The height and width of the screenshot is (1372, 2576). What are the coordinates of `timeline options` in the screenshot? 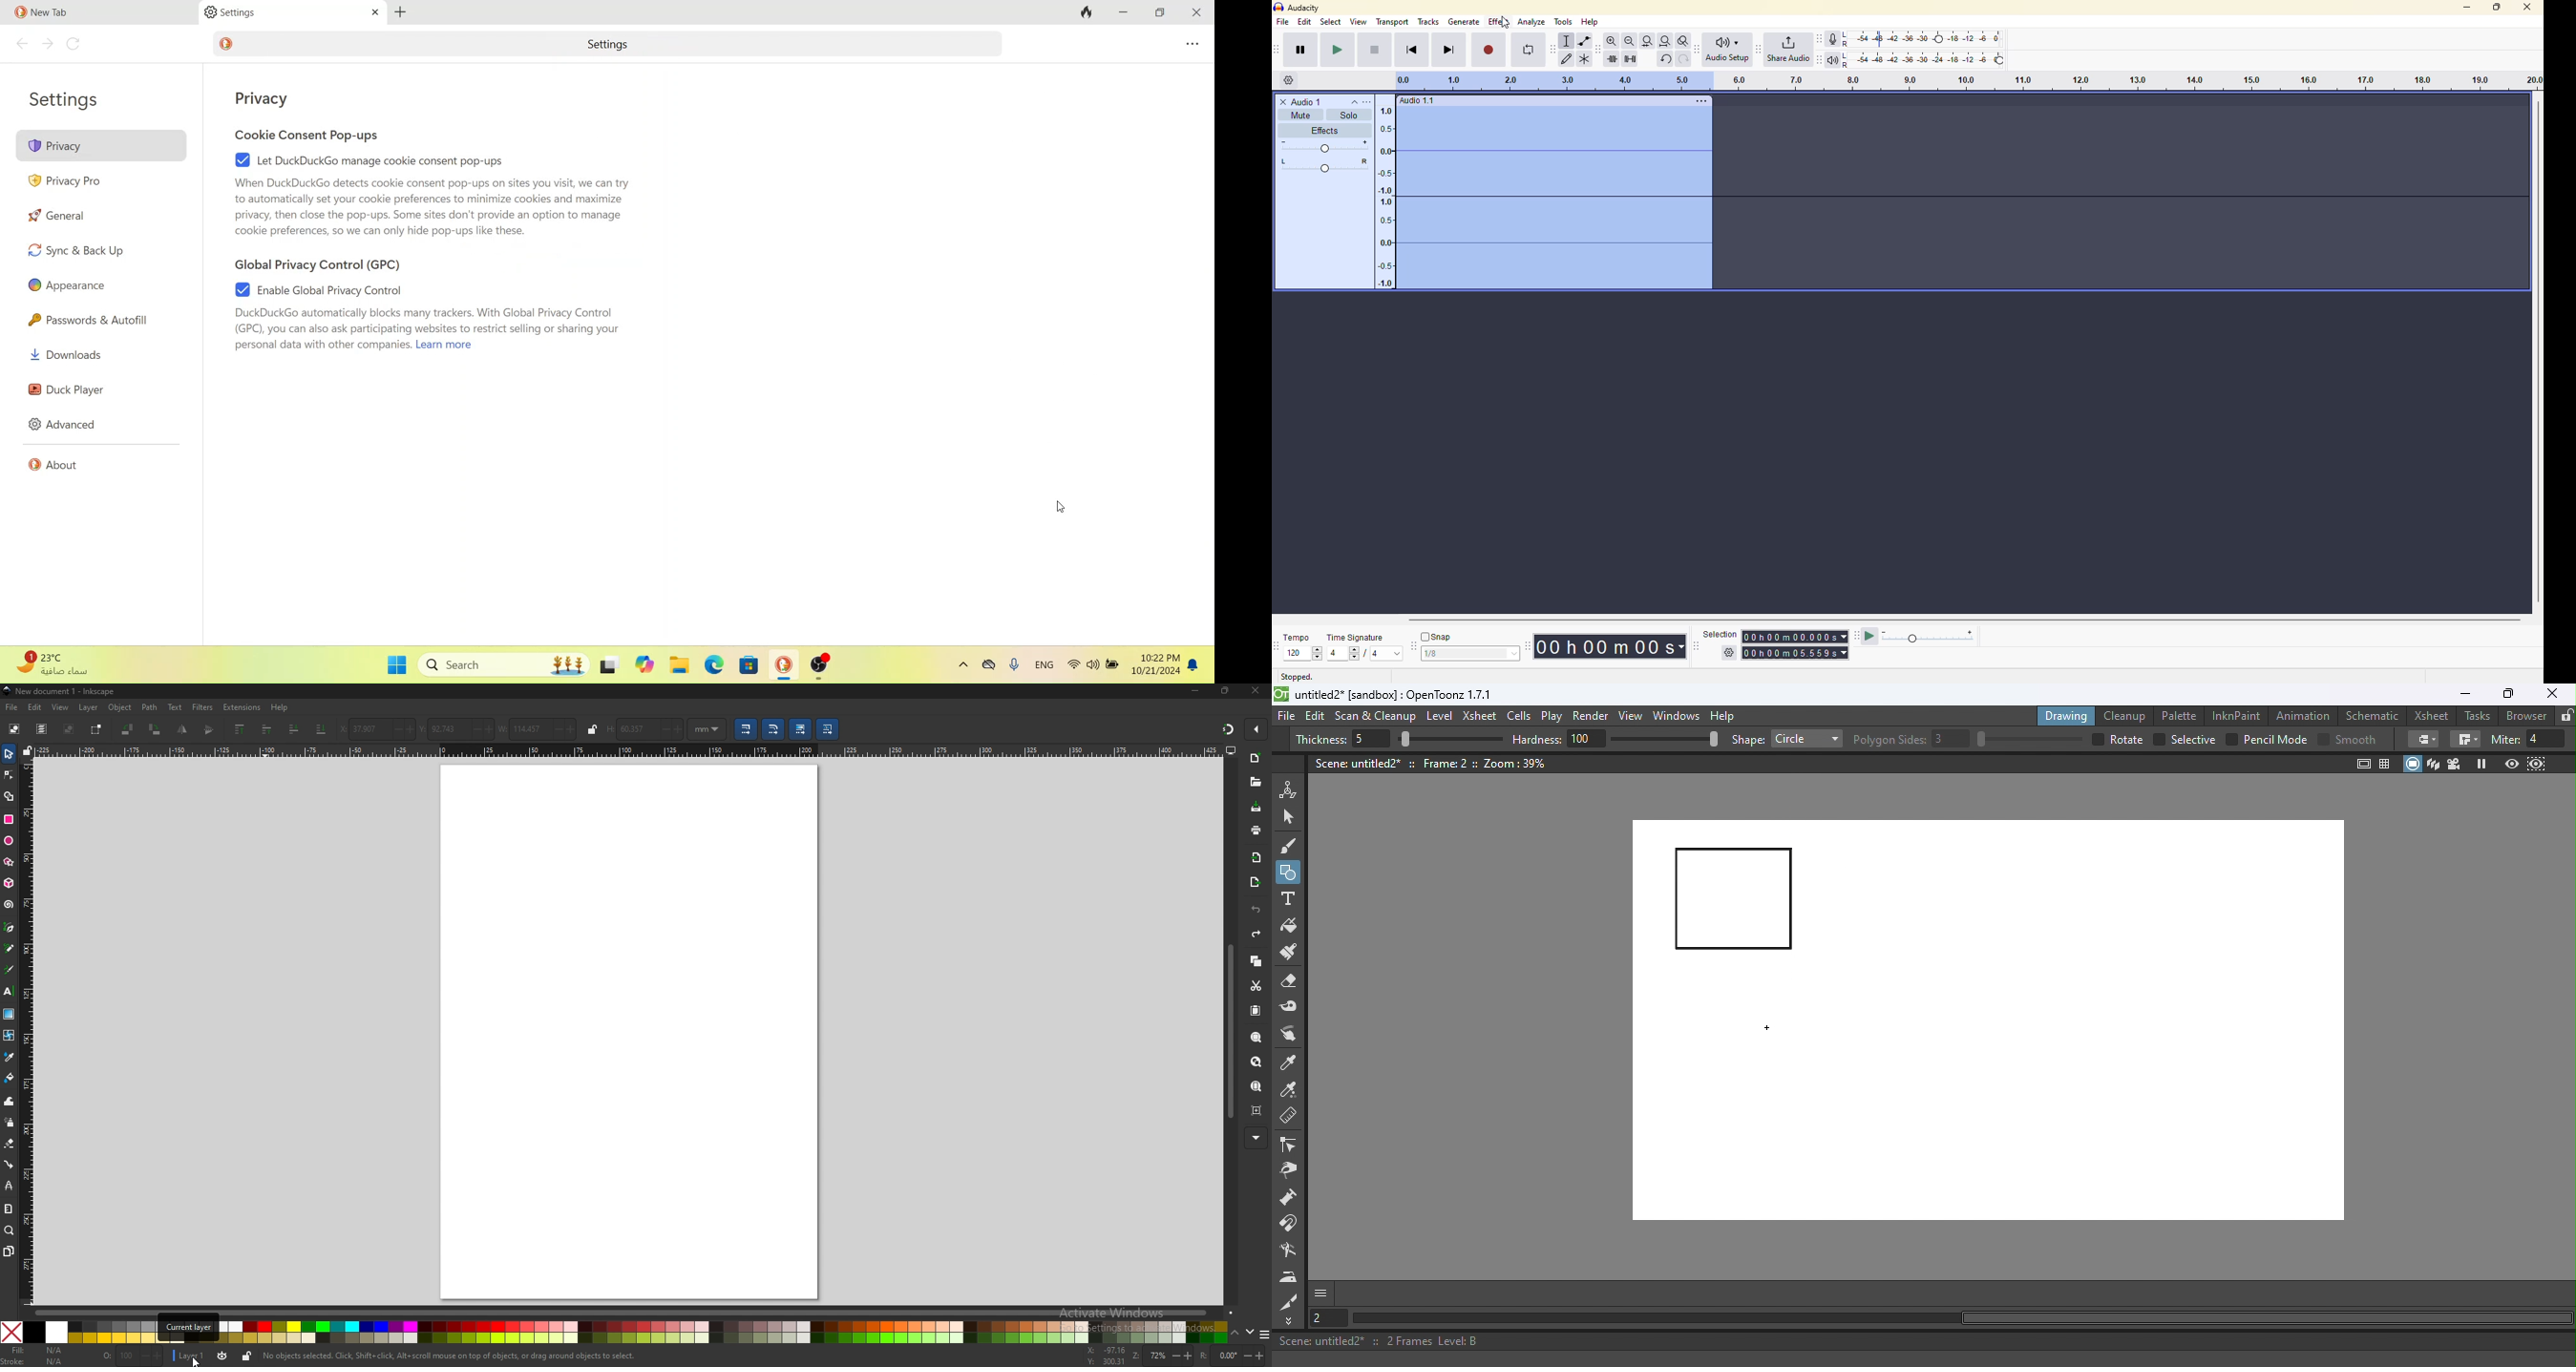 It's located at (1289, 79).